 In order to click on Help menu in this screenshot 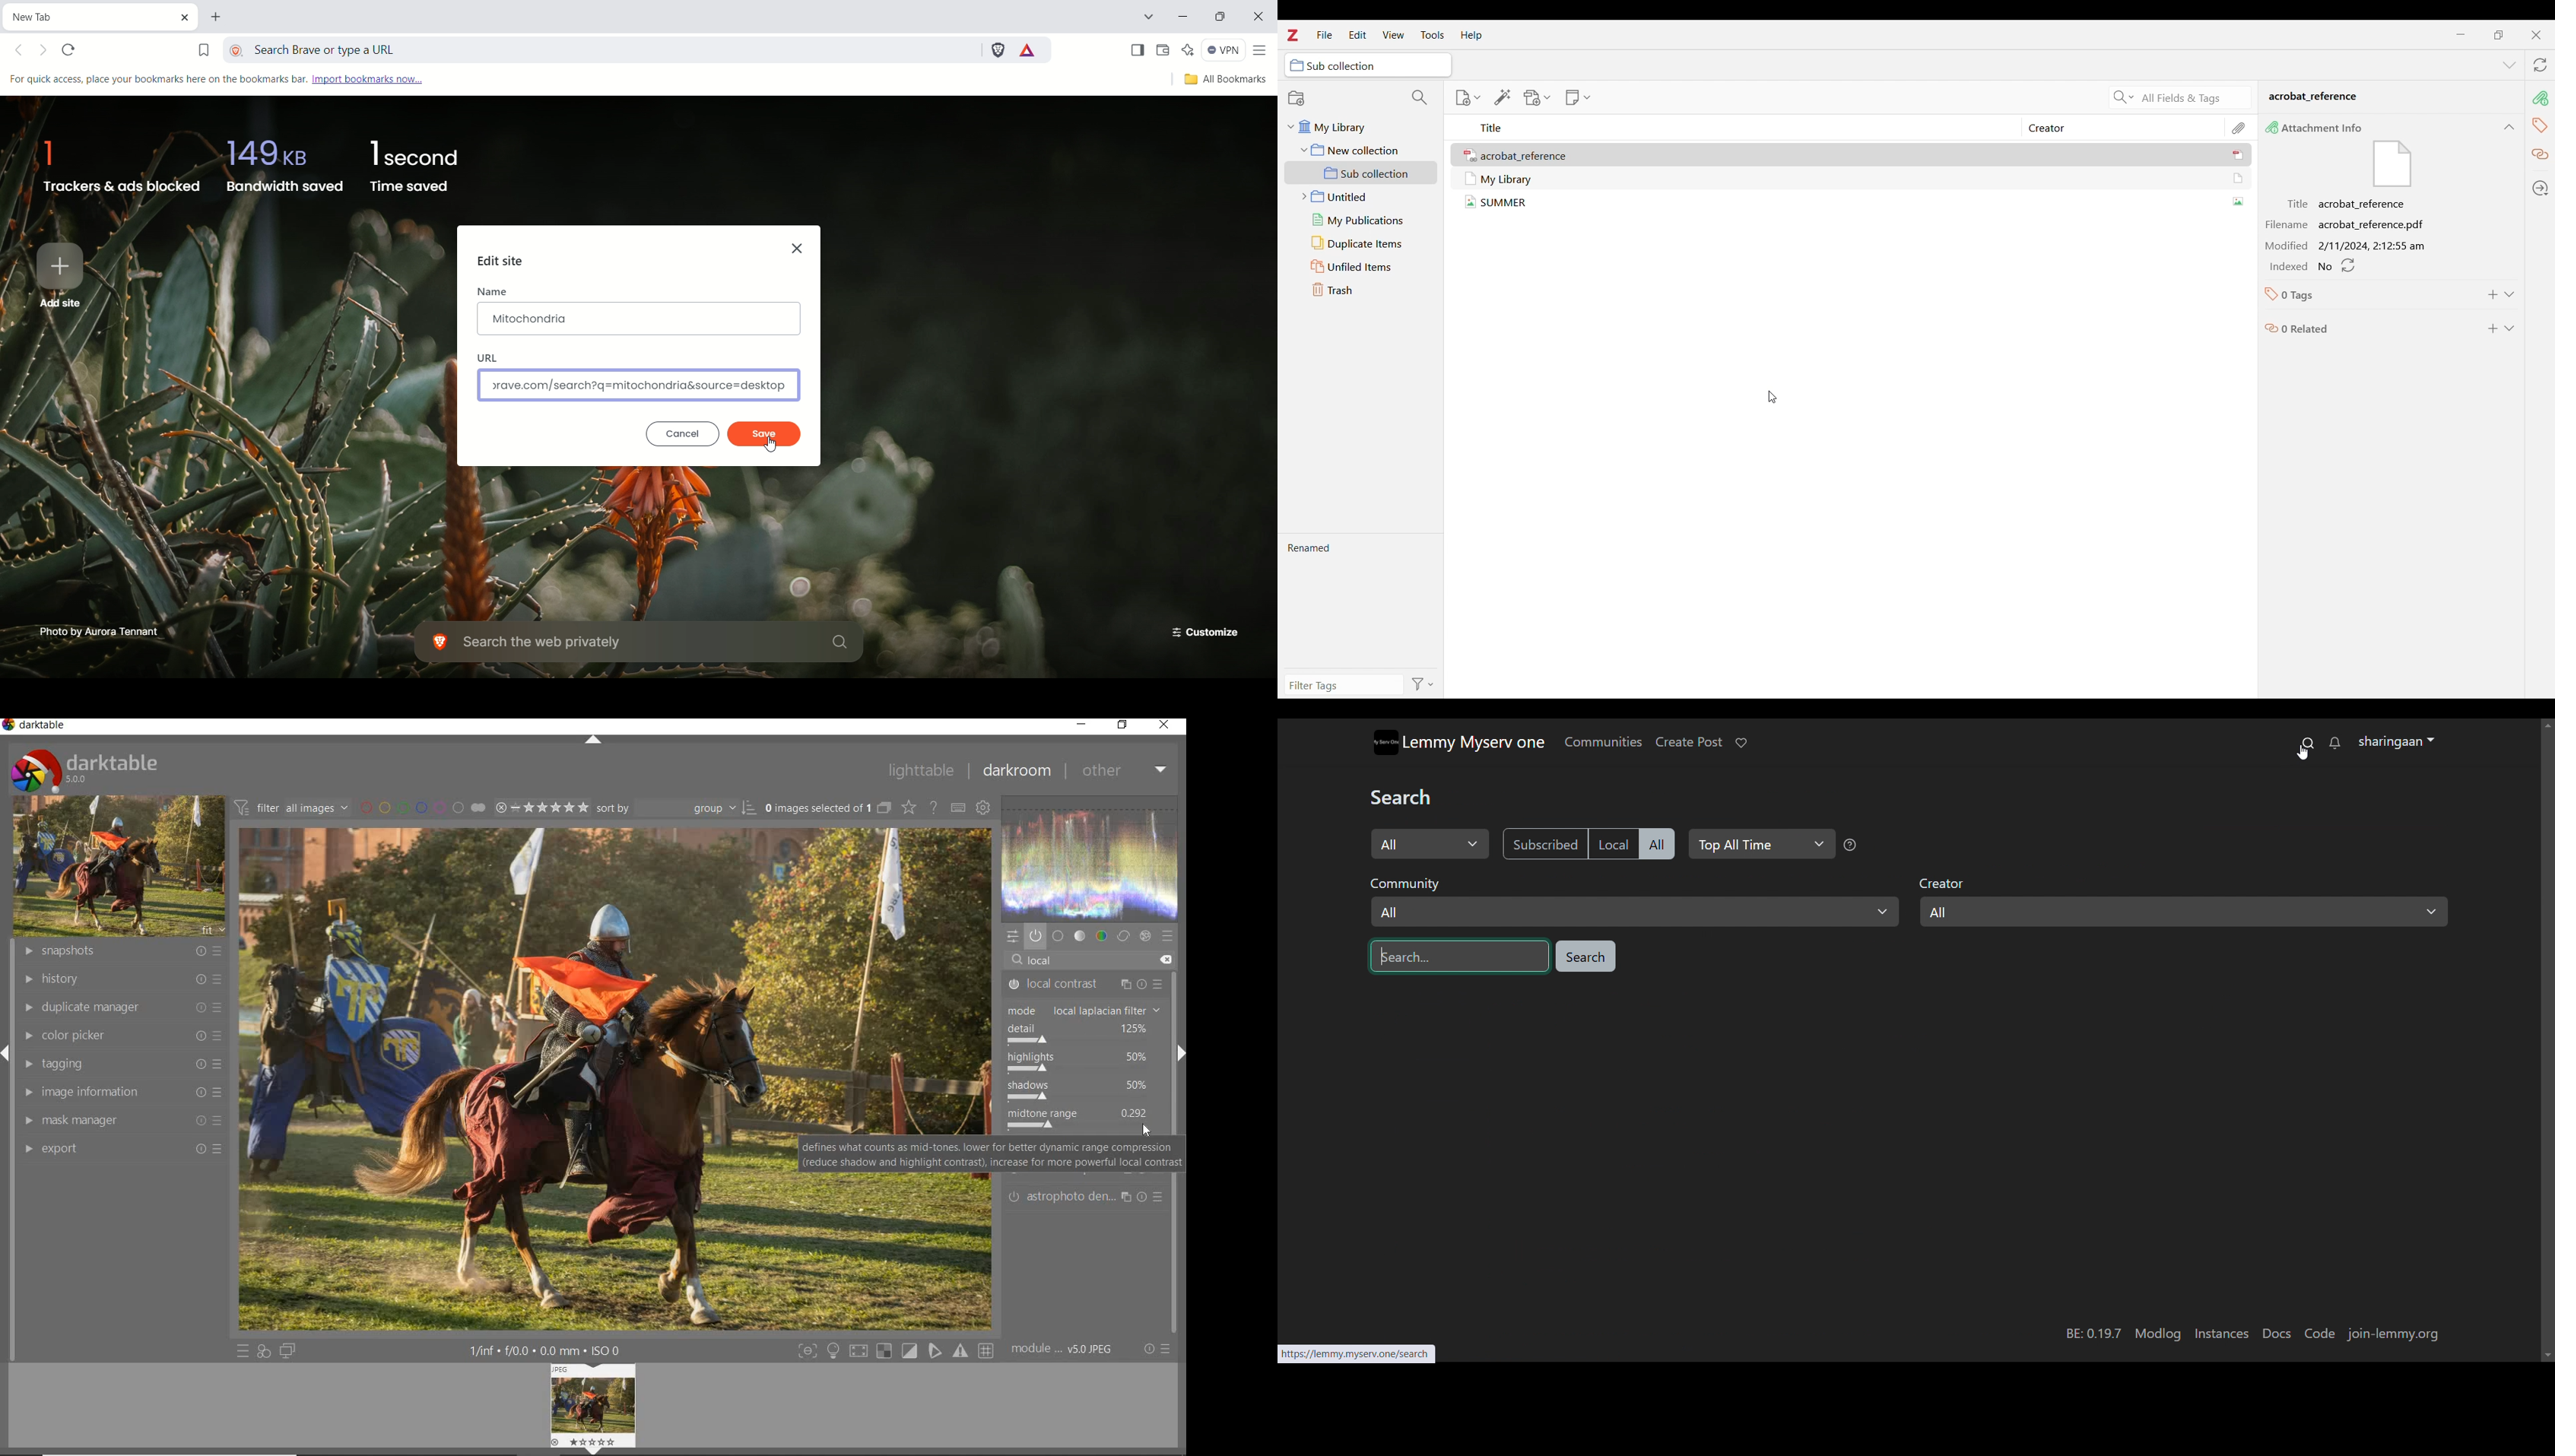, I will do `click(1471, 35)`.